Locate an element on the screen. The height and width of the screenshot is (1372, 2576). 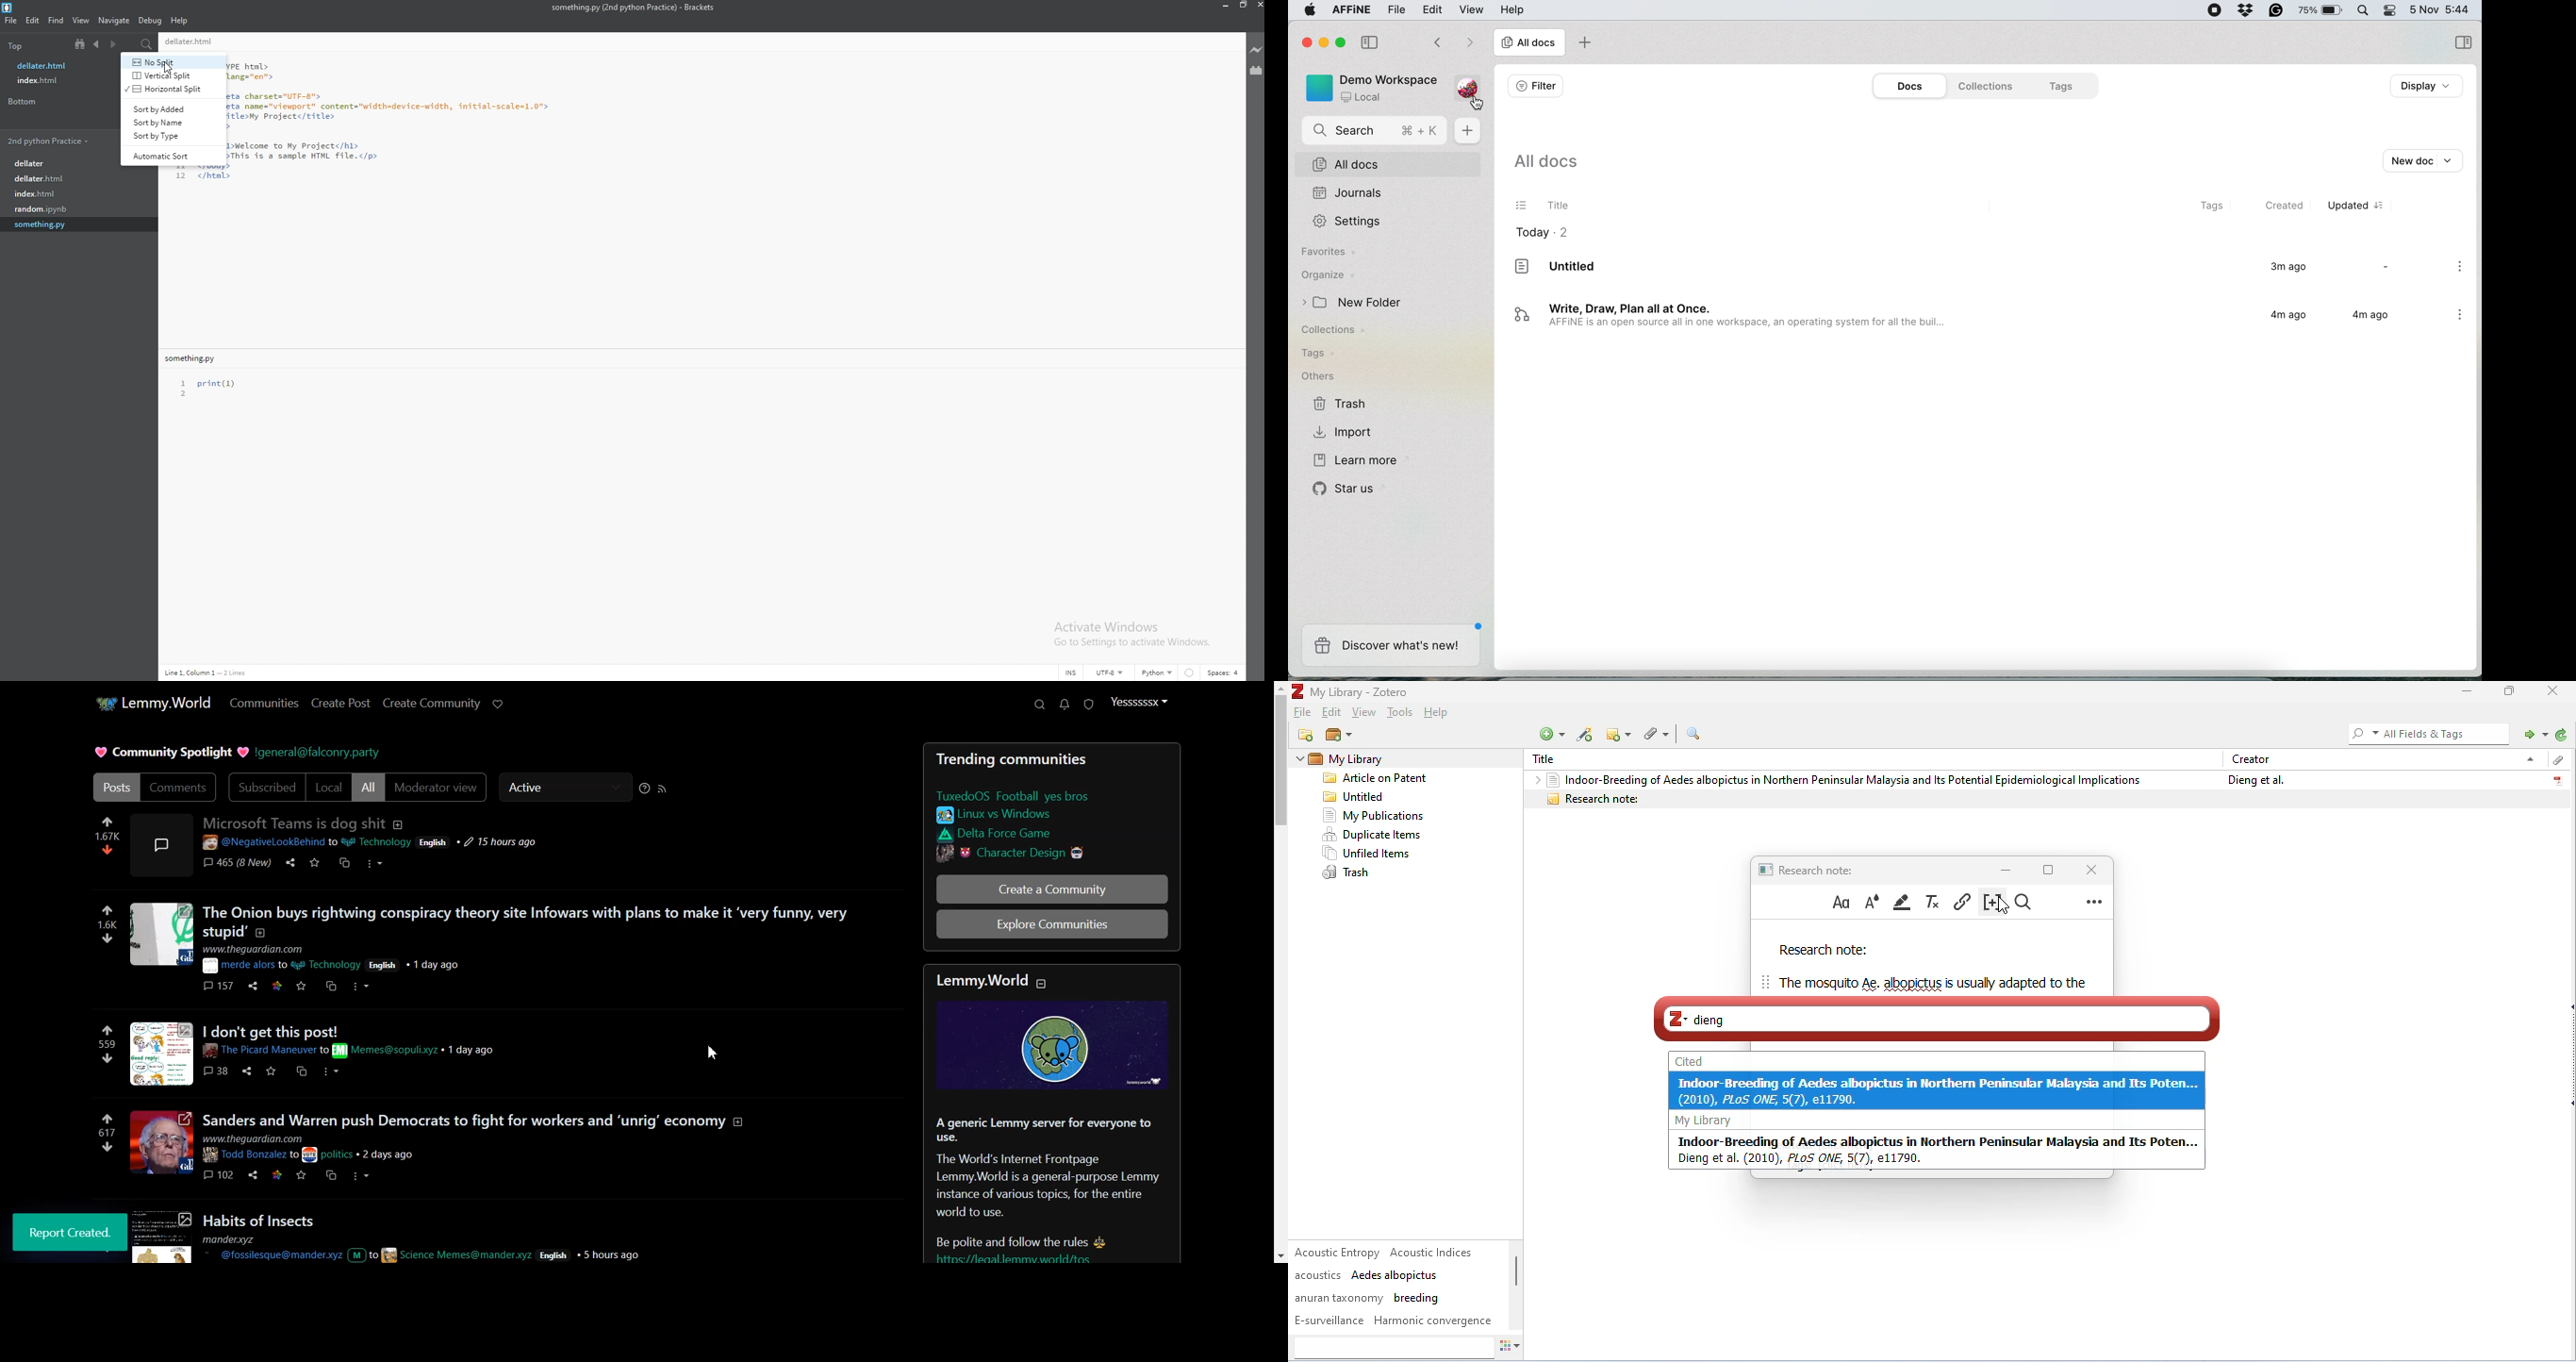
cursor is located at coordinates (170, 68).